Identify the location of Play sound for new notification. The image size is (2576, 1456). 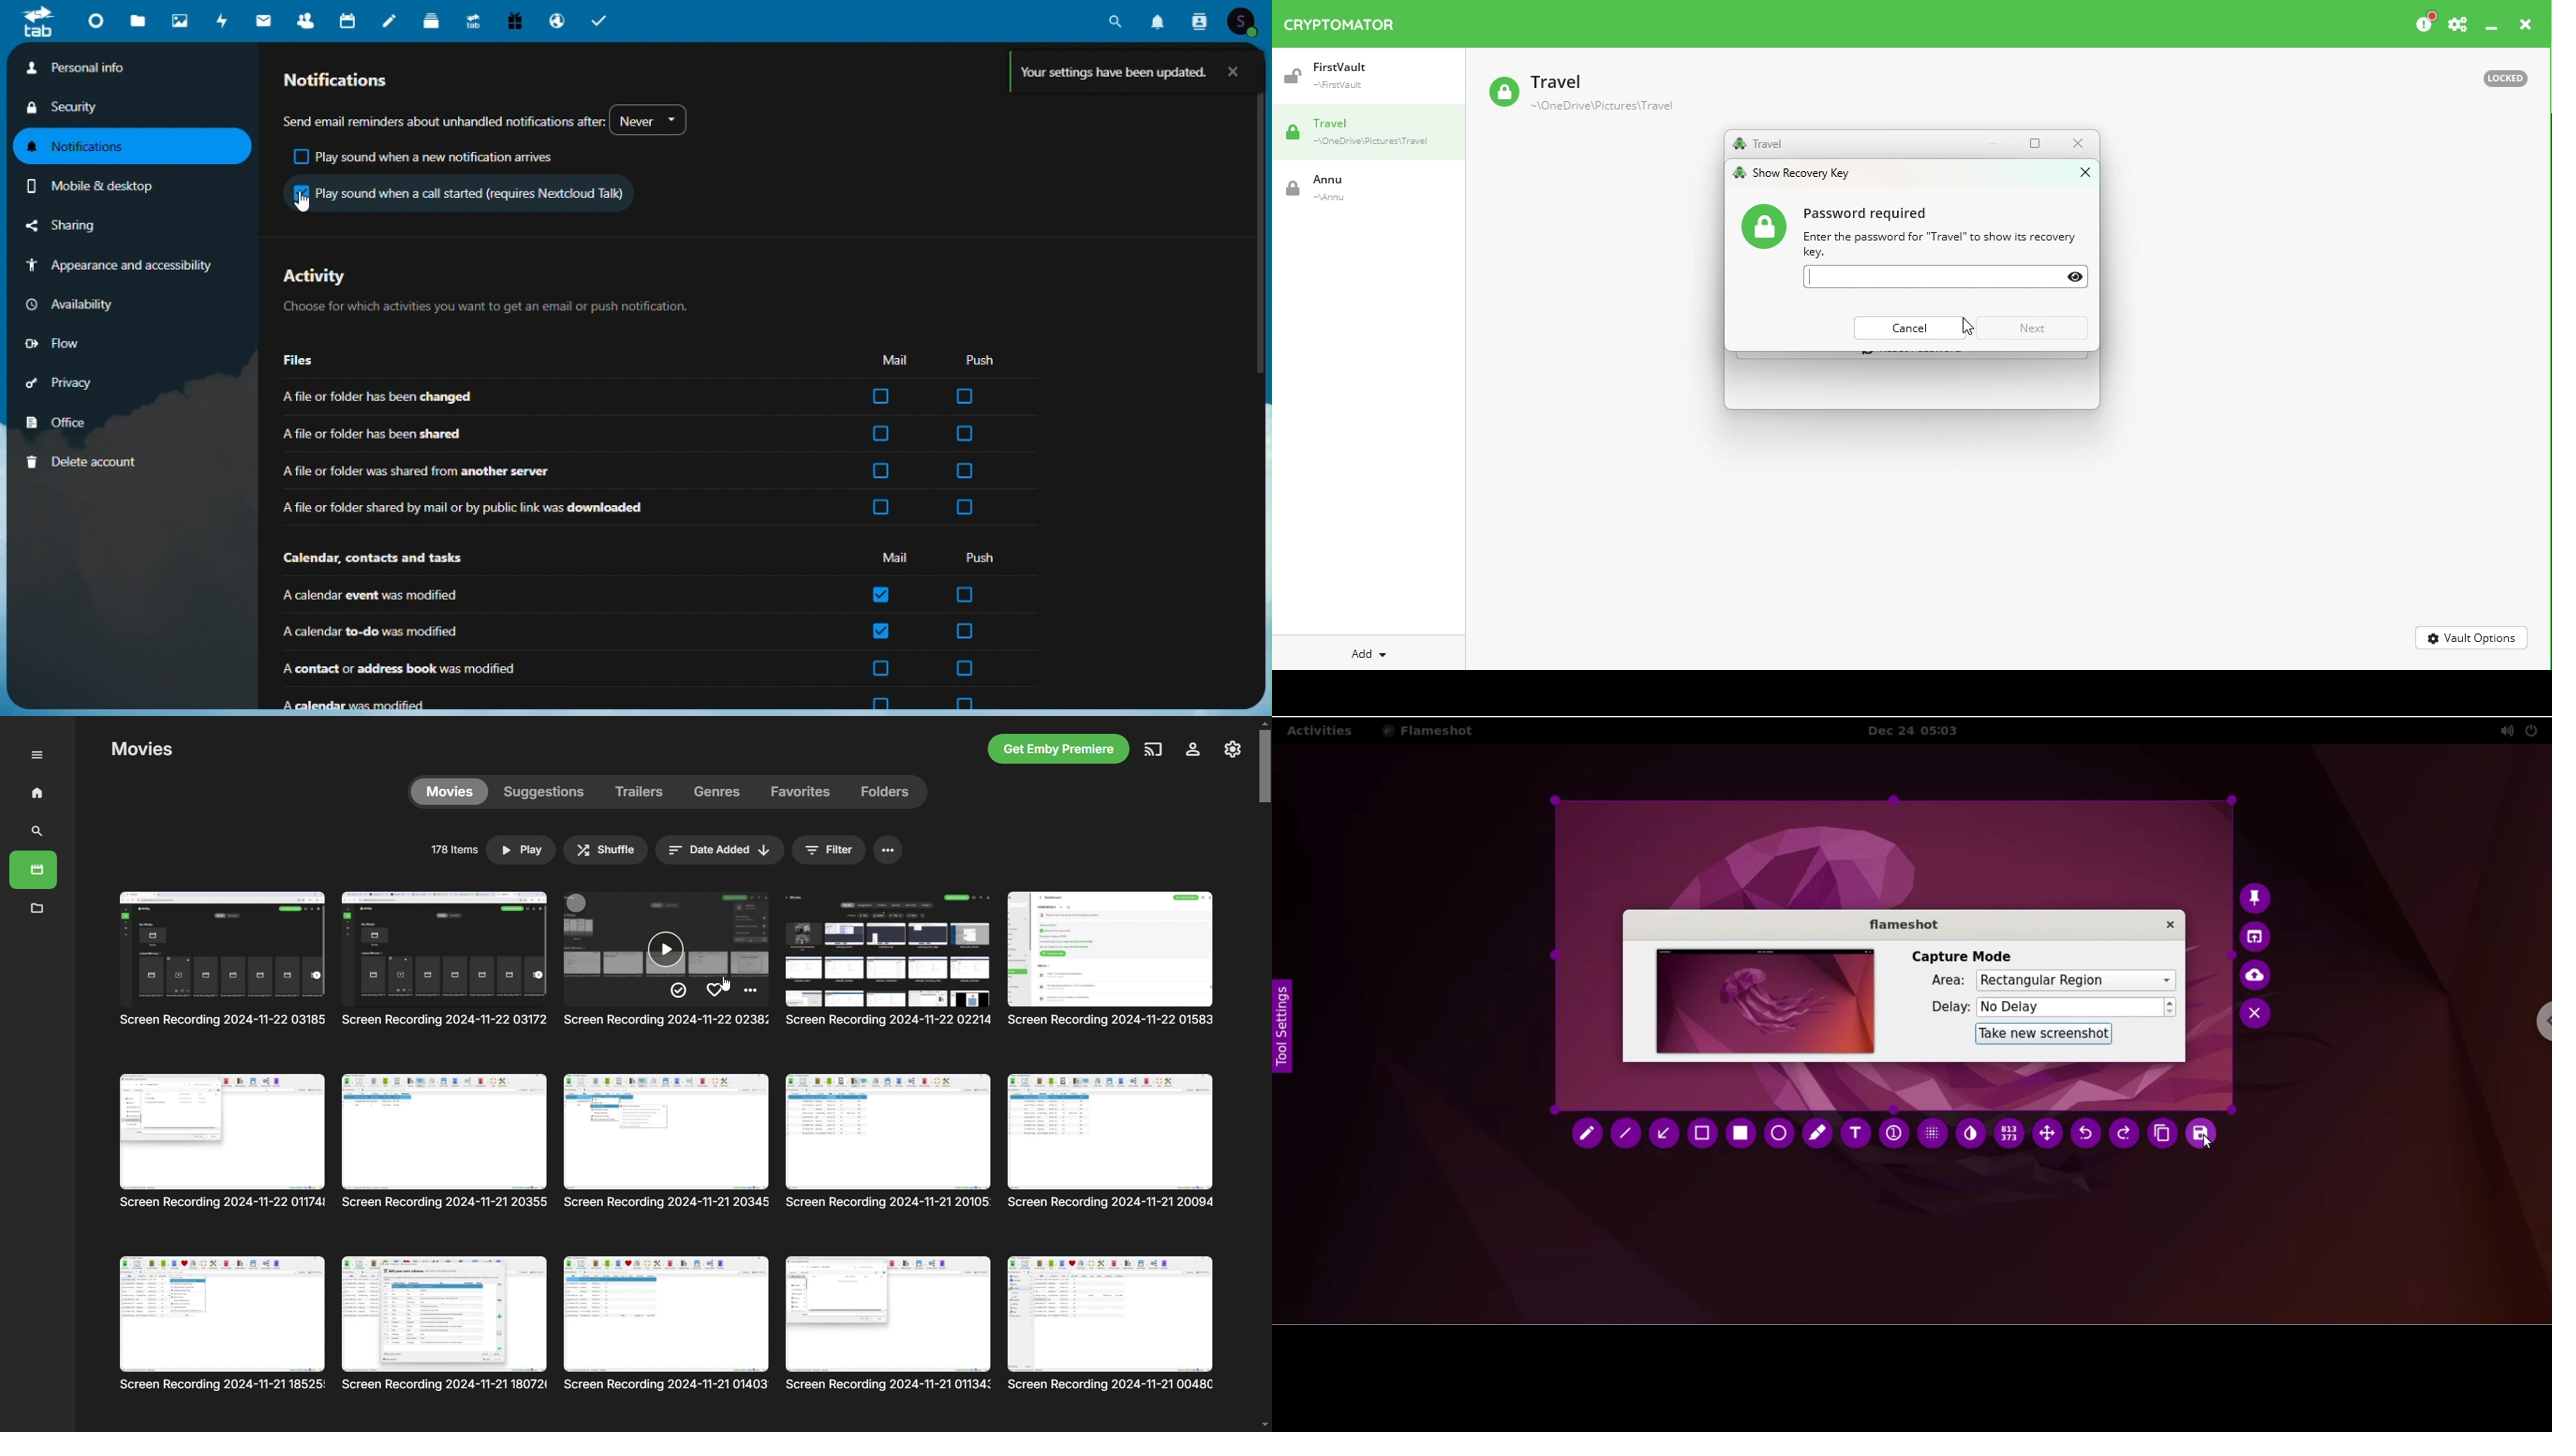
(428, 157).